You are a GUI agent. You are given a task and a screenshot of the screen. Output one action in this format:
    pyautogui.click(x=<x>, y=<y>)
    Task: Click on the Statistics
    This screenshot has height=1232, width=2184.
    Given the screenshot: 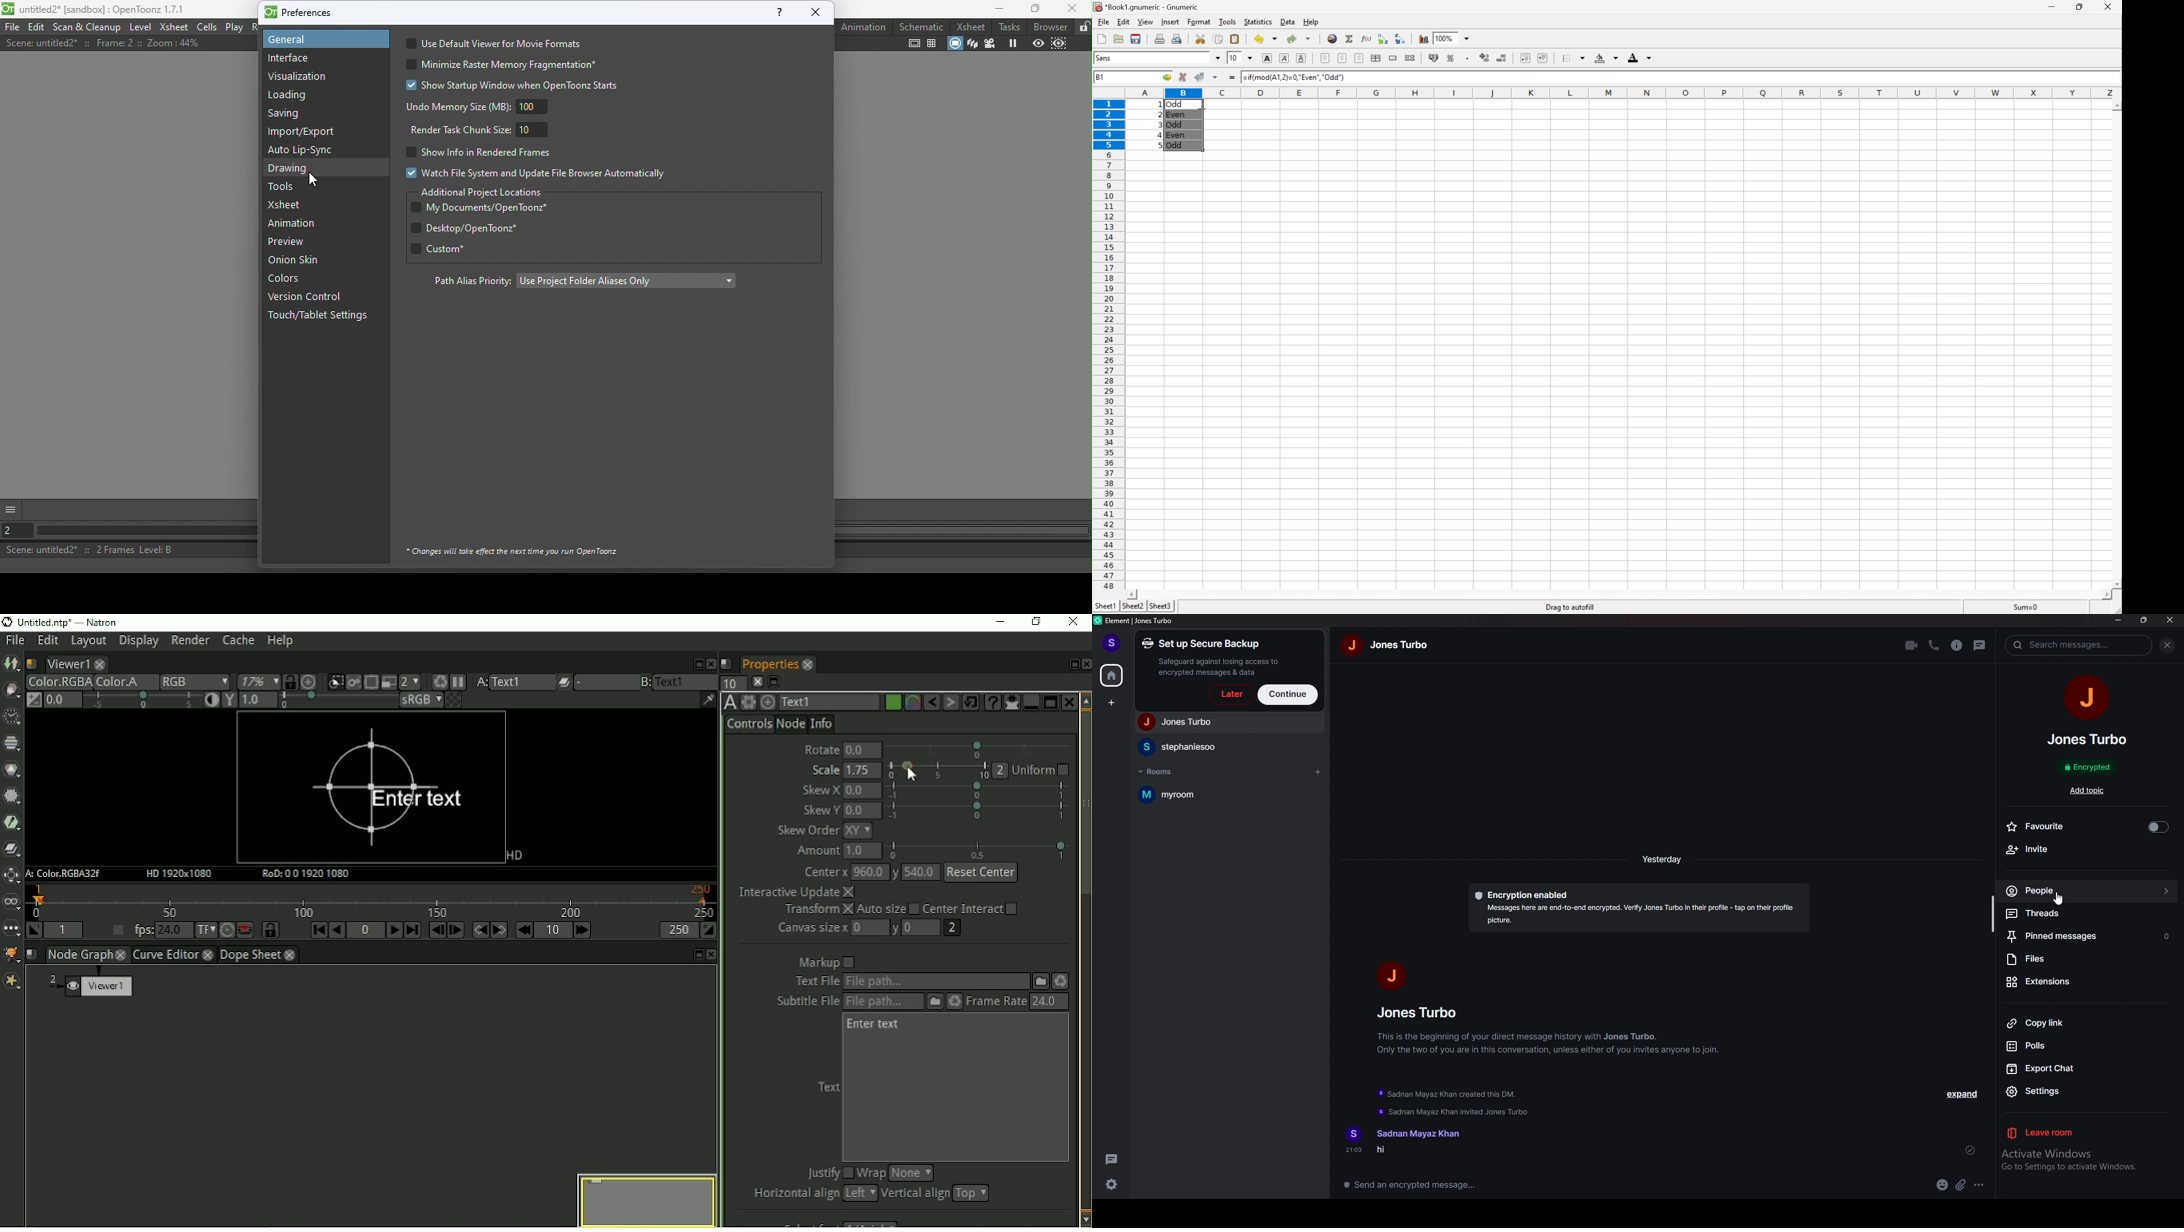 What is the action you would take?
    pyautogui.click(x=1257, y=21)
    